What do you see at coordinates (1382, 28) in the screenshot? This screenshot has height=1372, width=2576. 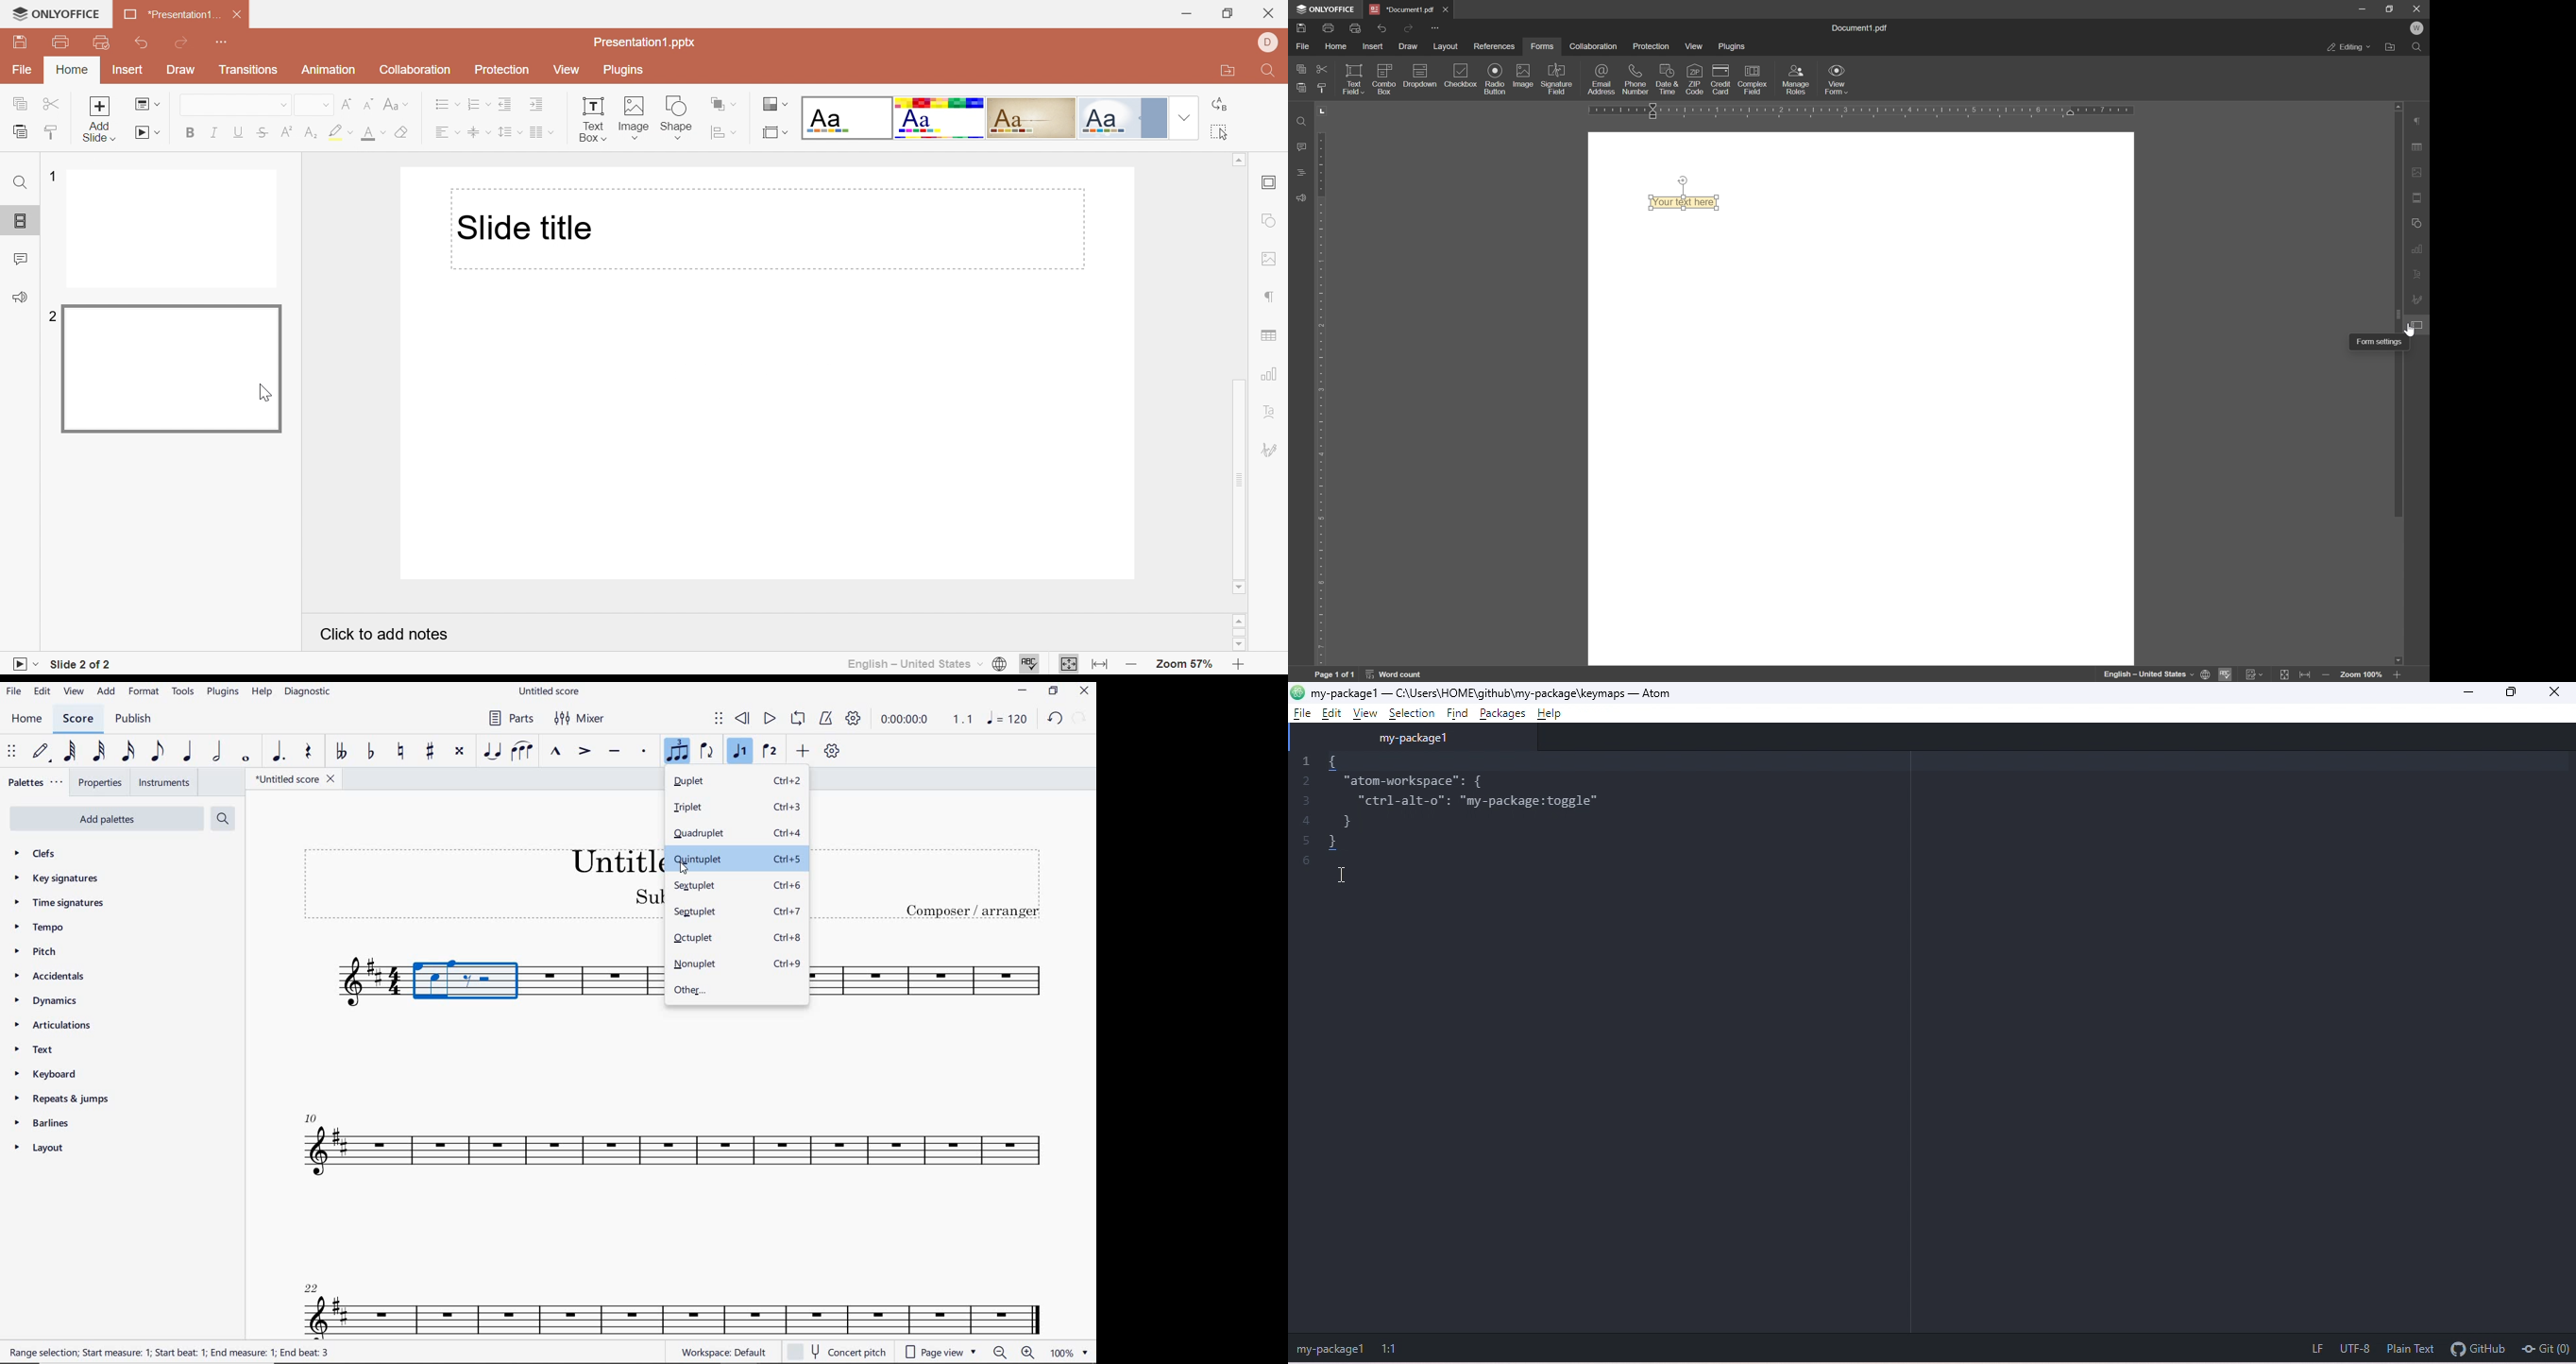 I see `undo` at bounding box center [1382, 28].